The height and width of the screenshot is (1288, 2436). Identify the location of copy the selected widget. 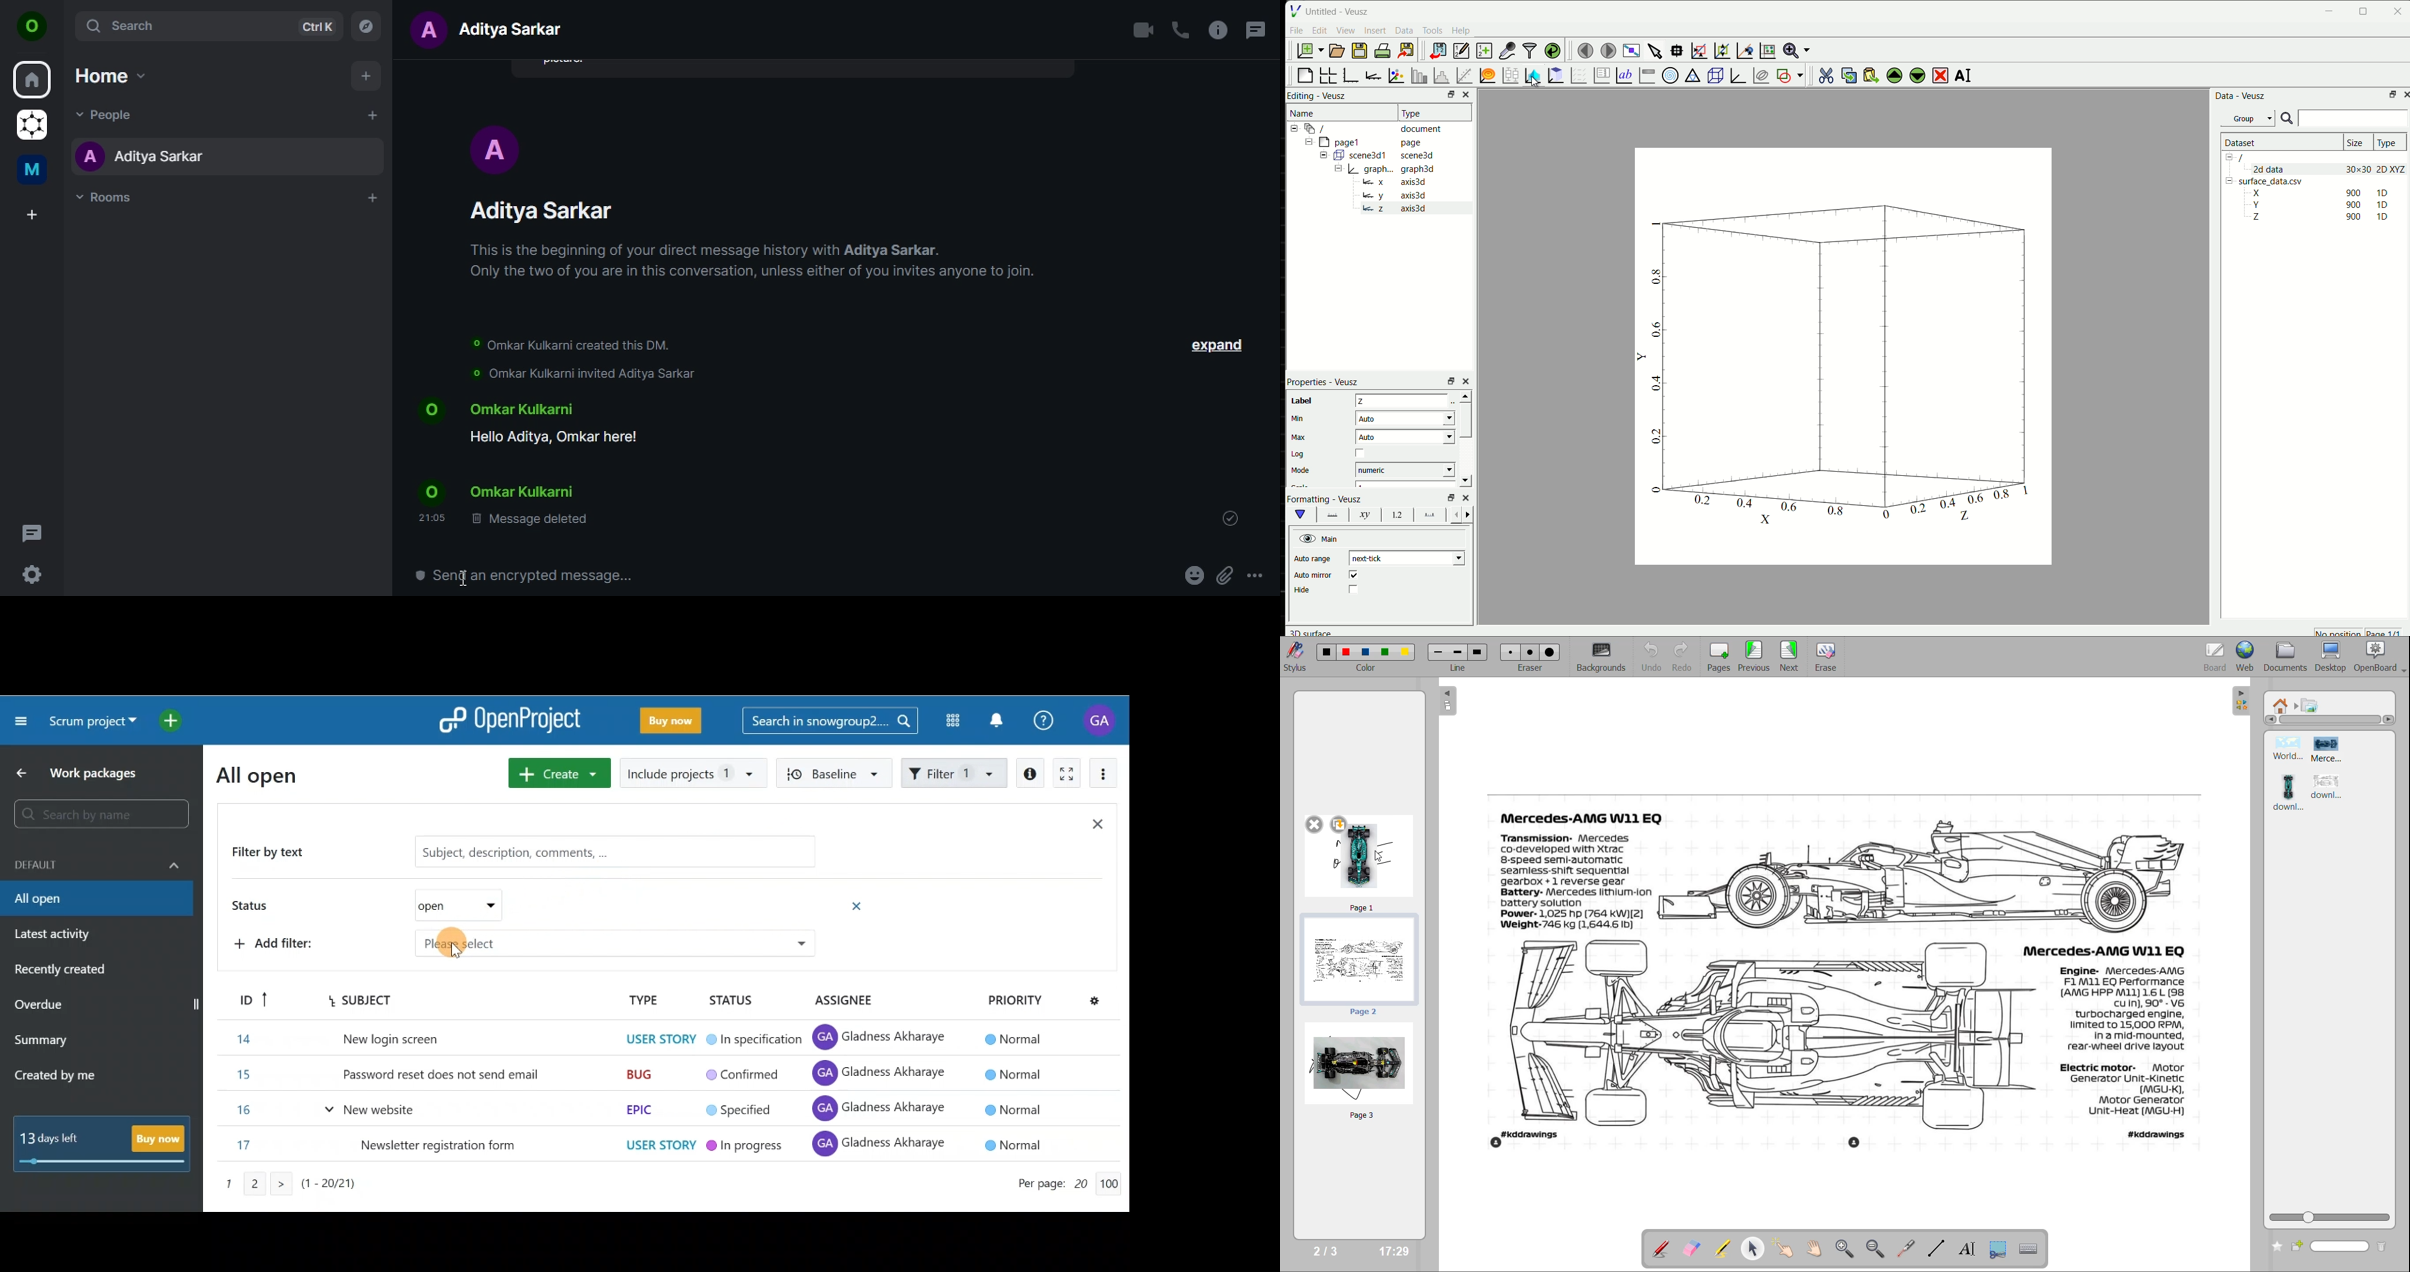
(1850, 75).